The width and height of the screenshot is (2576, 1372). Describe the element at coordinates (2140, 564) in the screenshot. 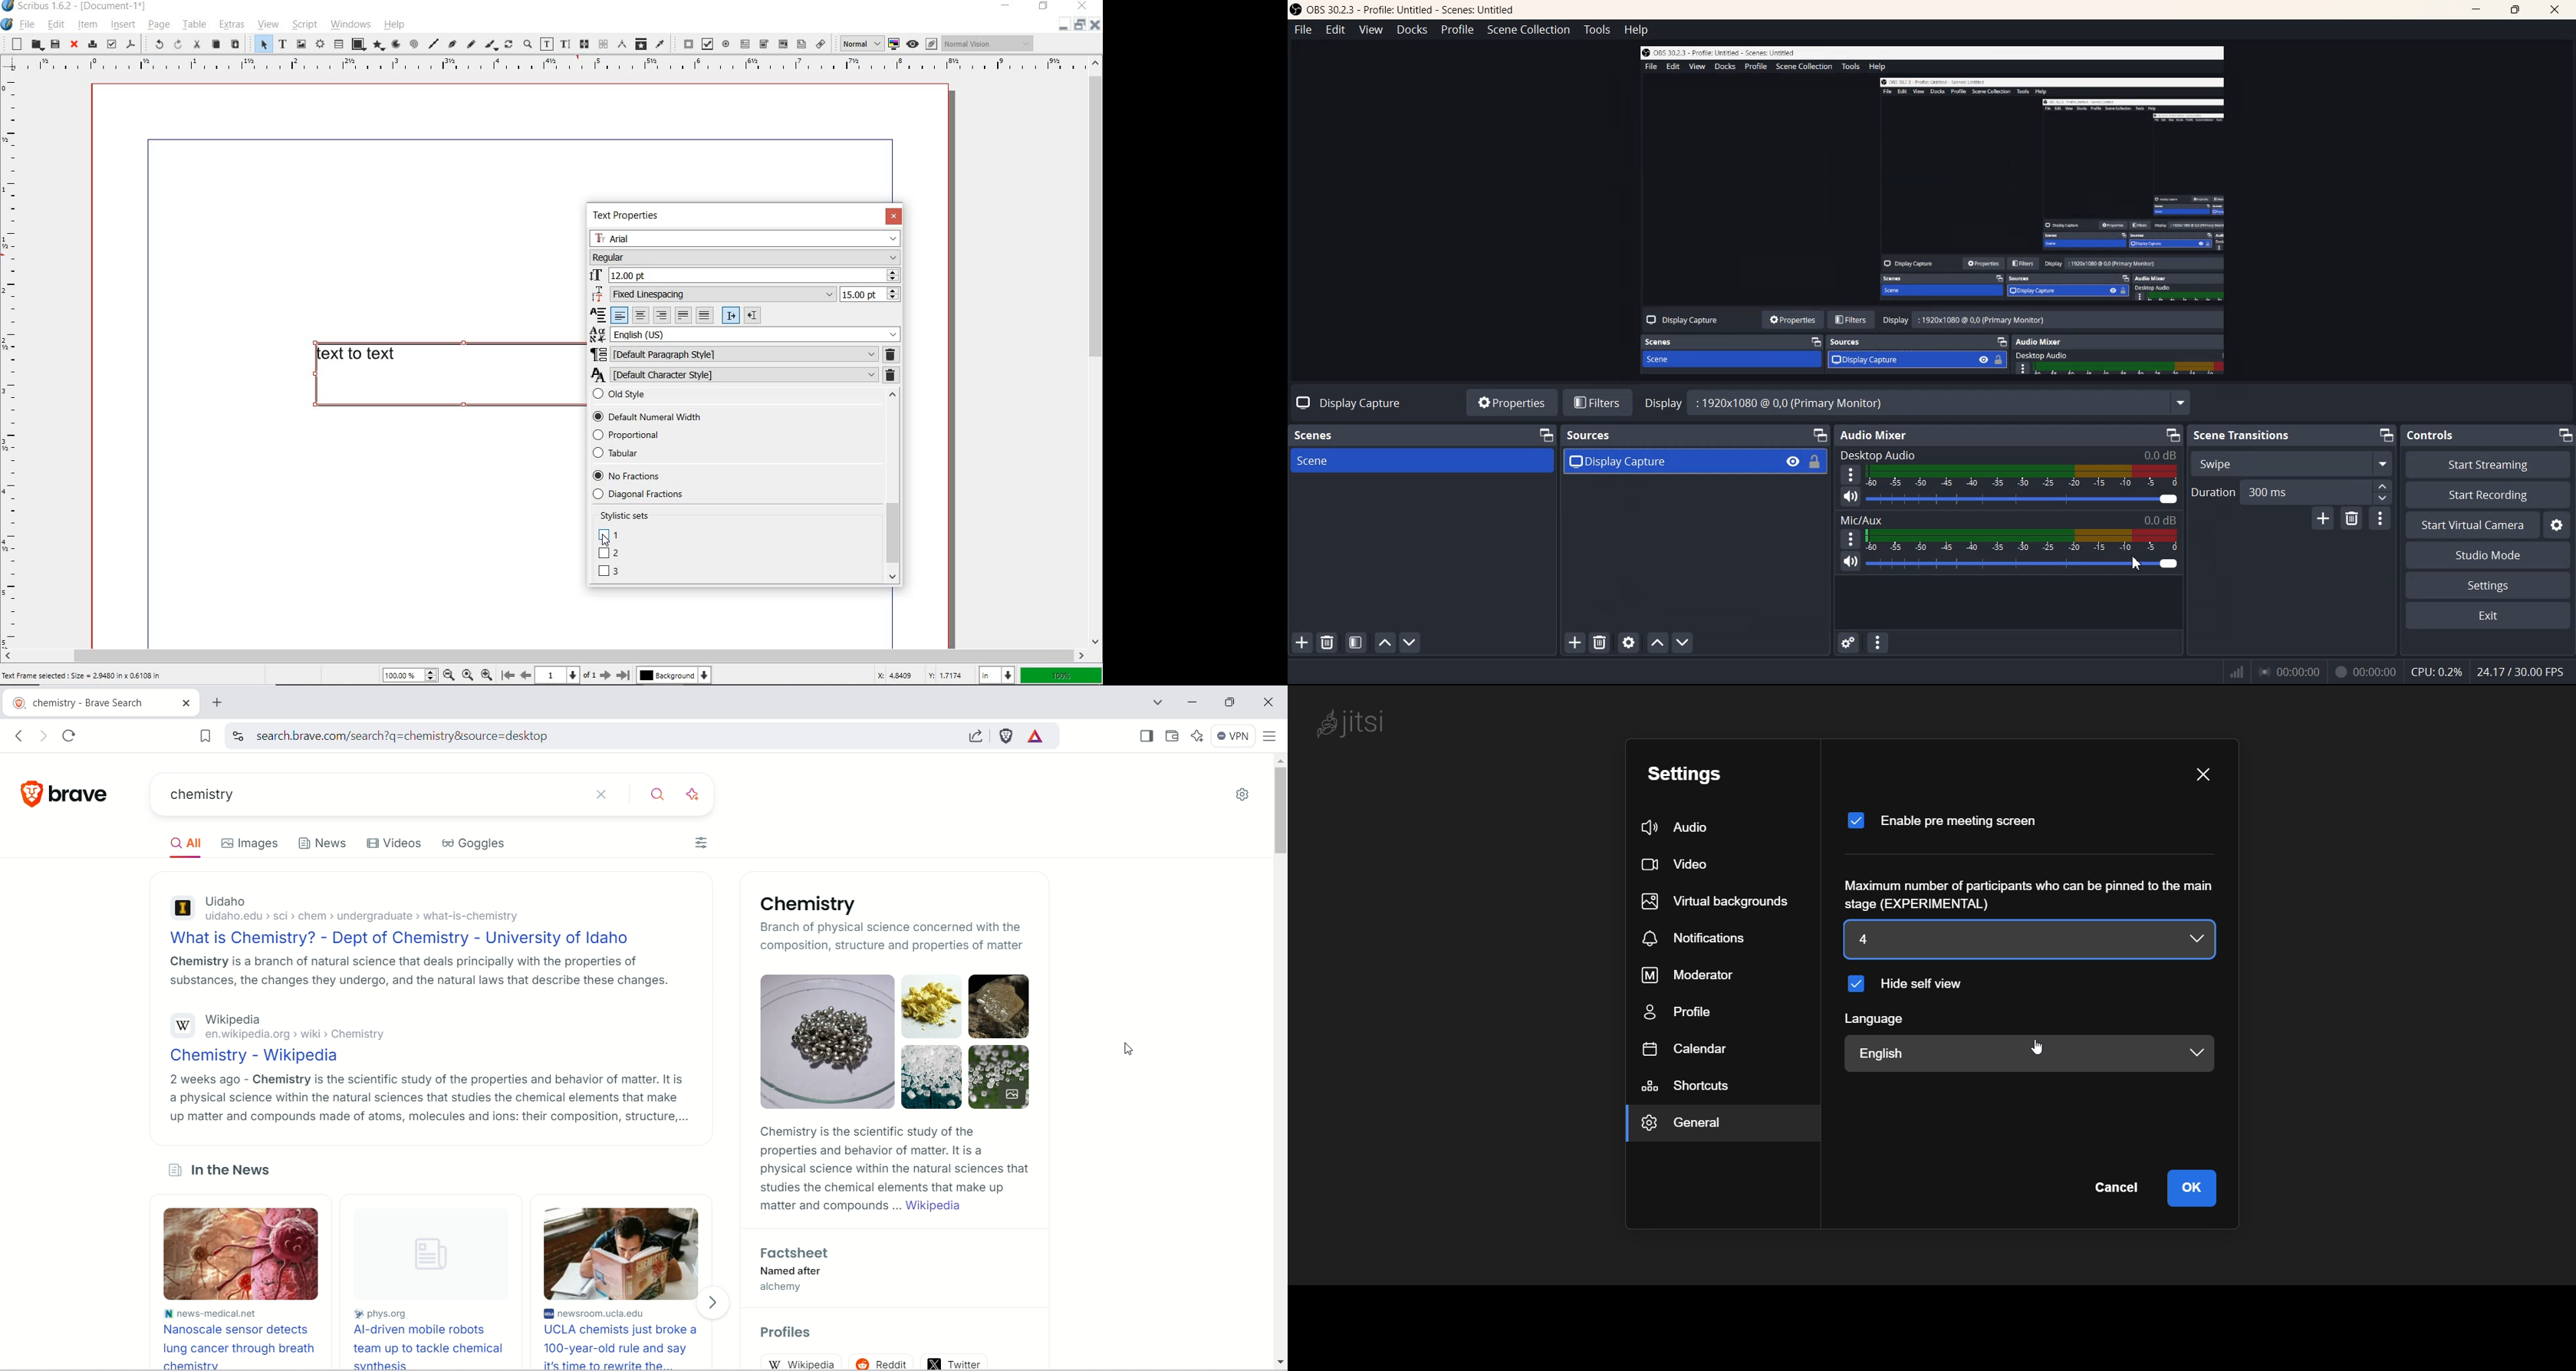

I see `Cursor` at that location.